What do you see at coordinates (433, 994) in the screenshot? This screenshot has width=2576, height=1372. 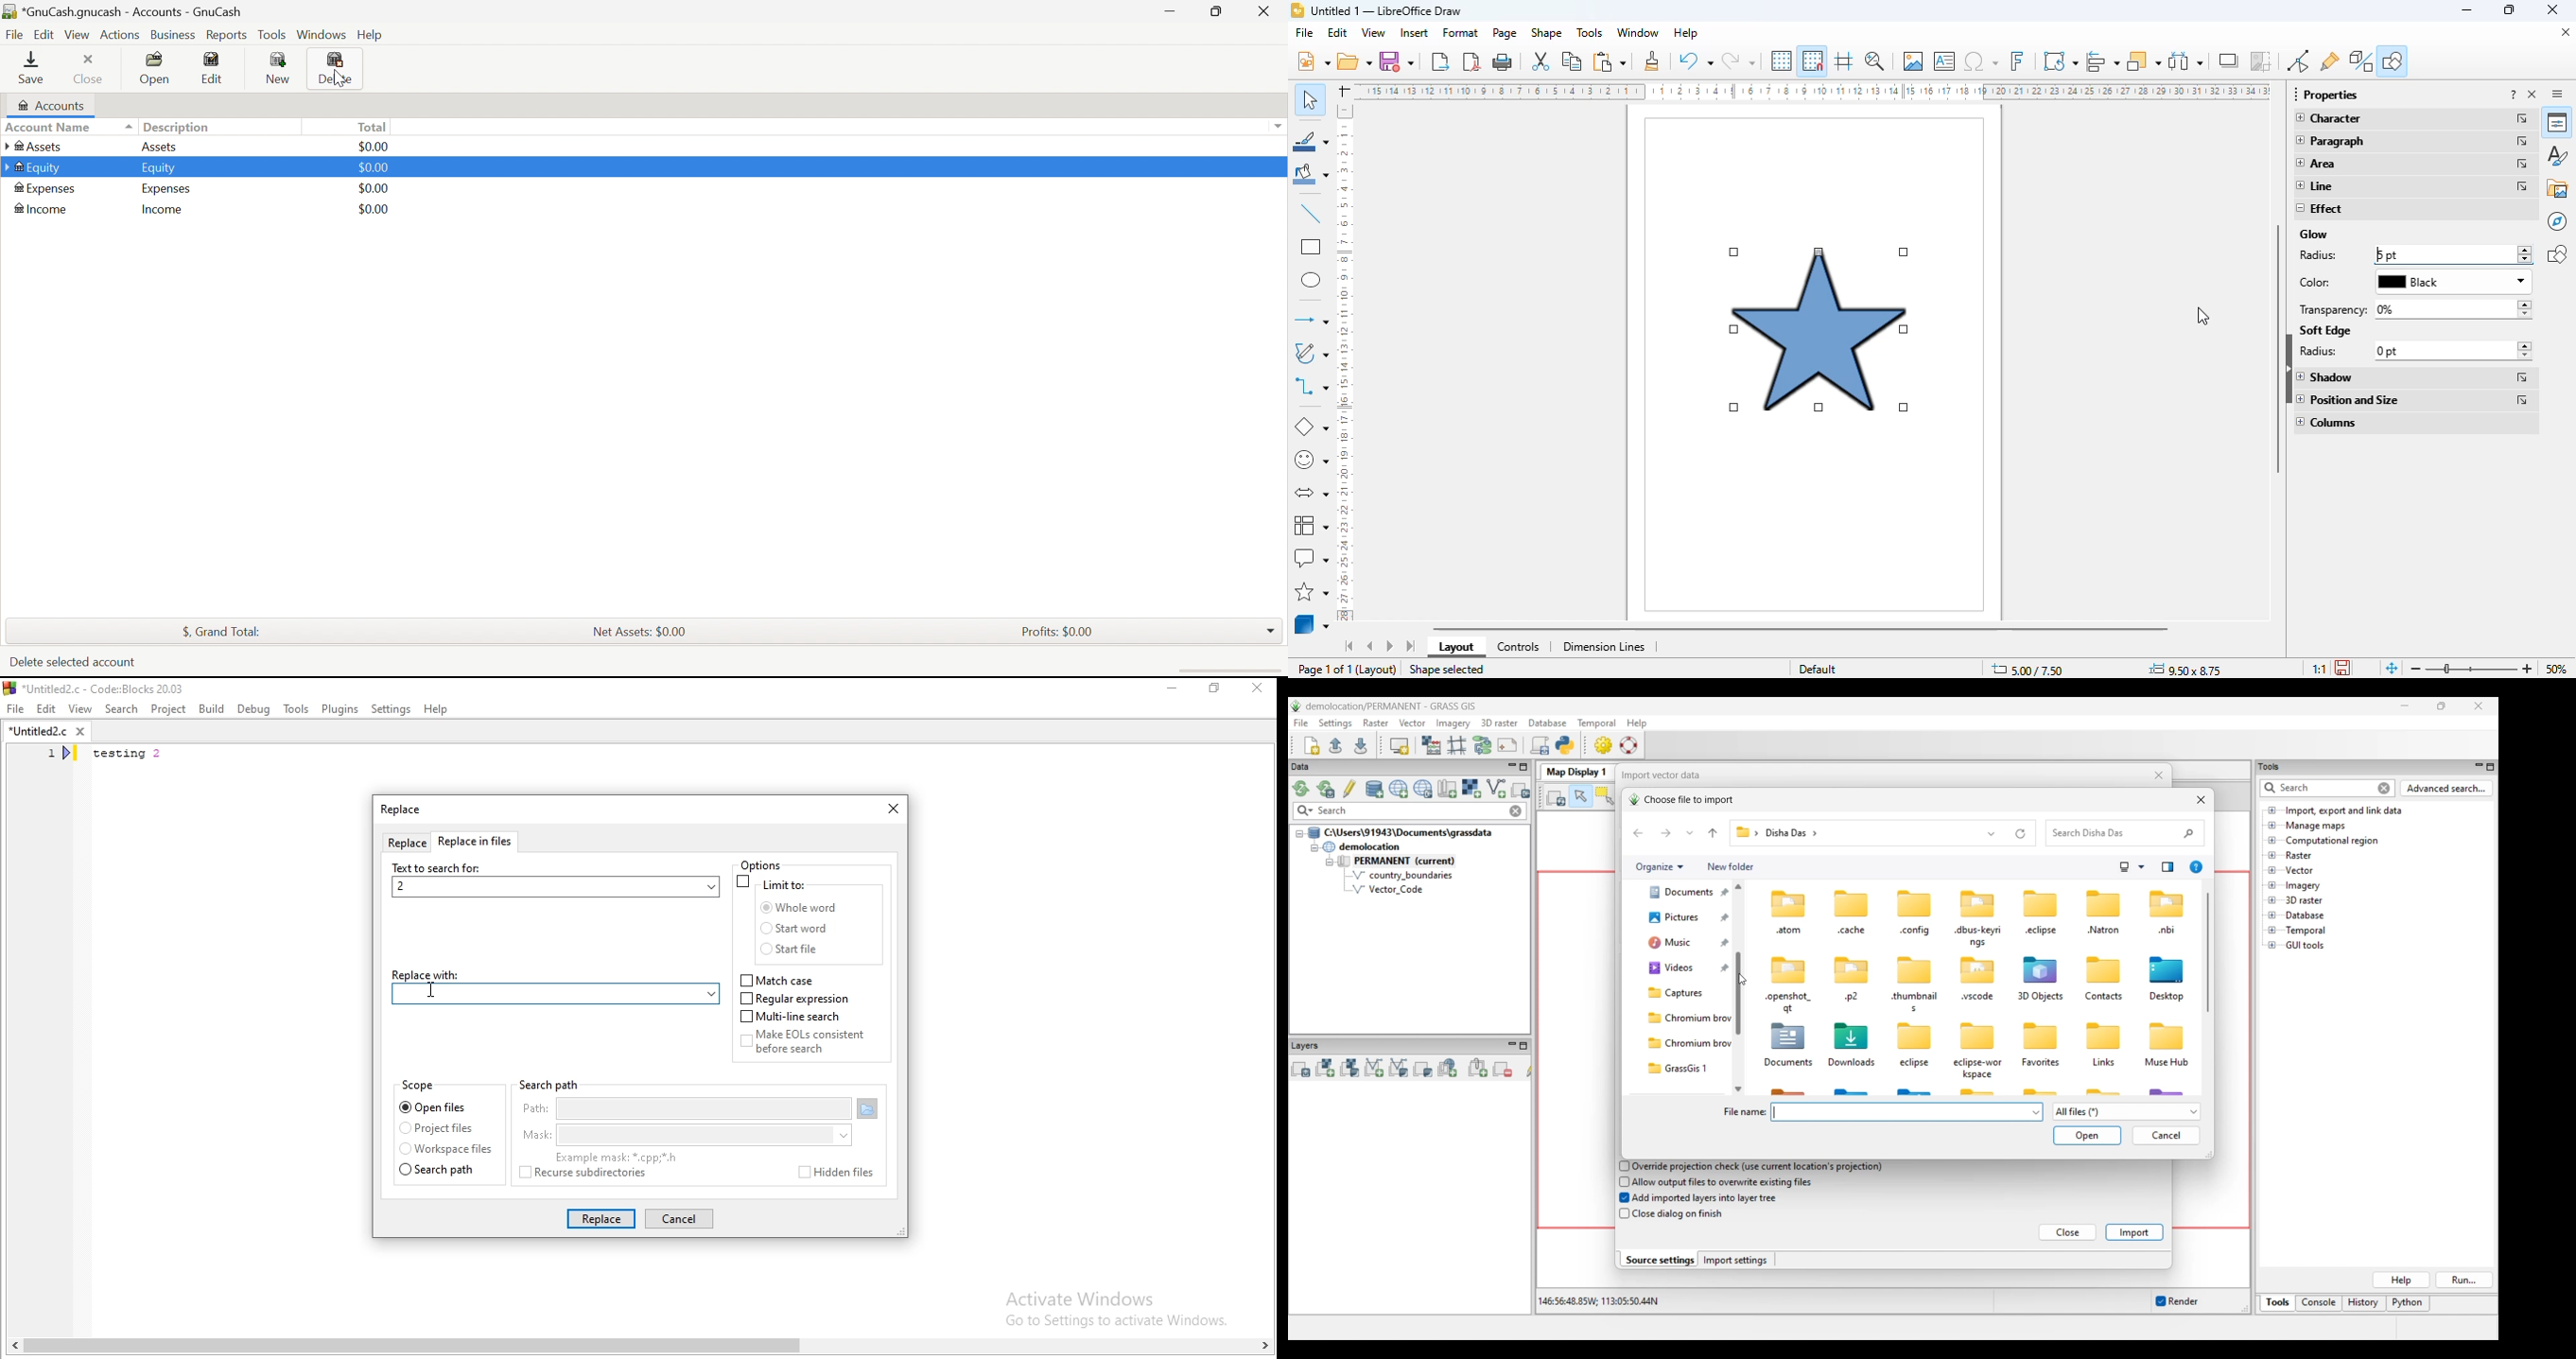 I see `cursor` at bounding box center [433, 994].